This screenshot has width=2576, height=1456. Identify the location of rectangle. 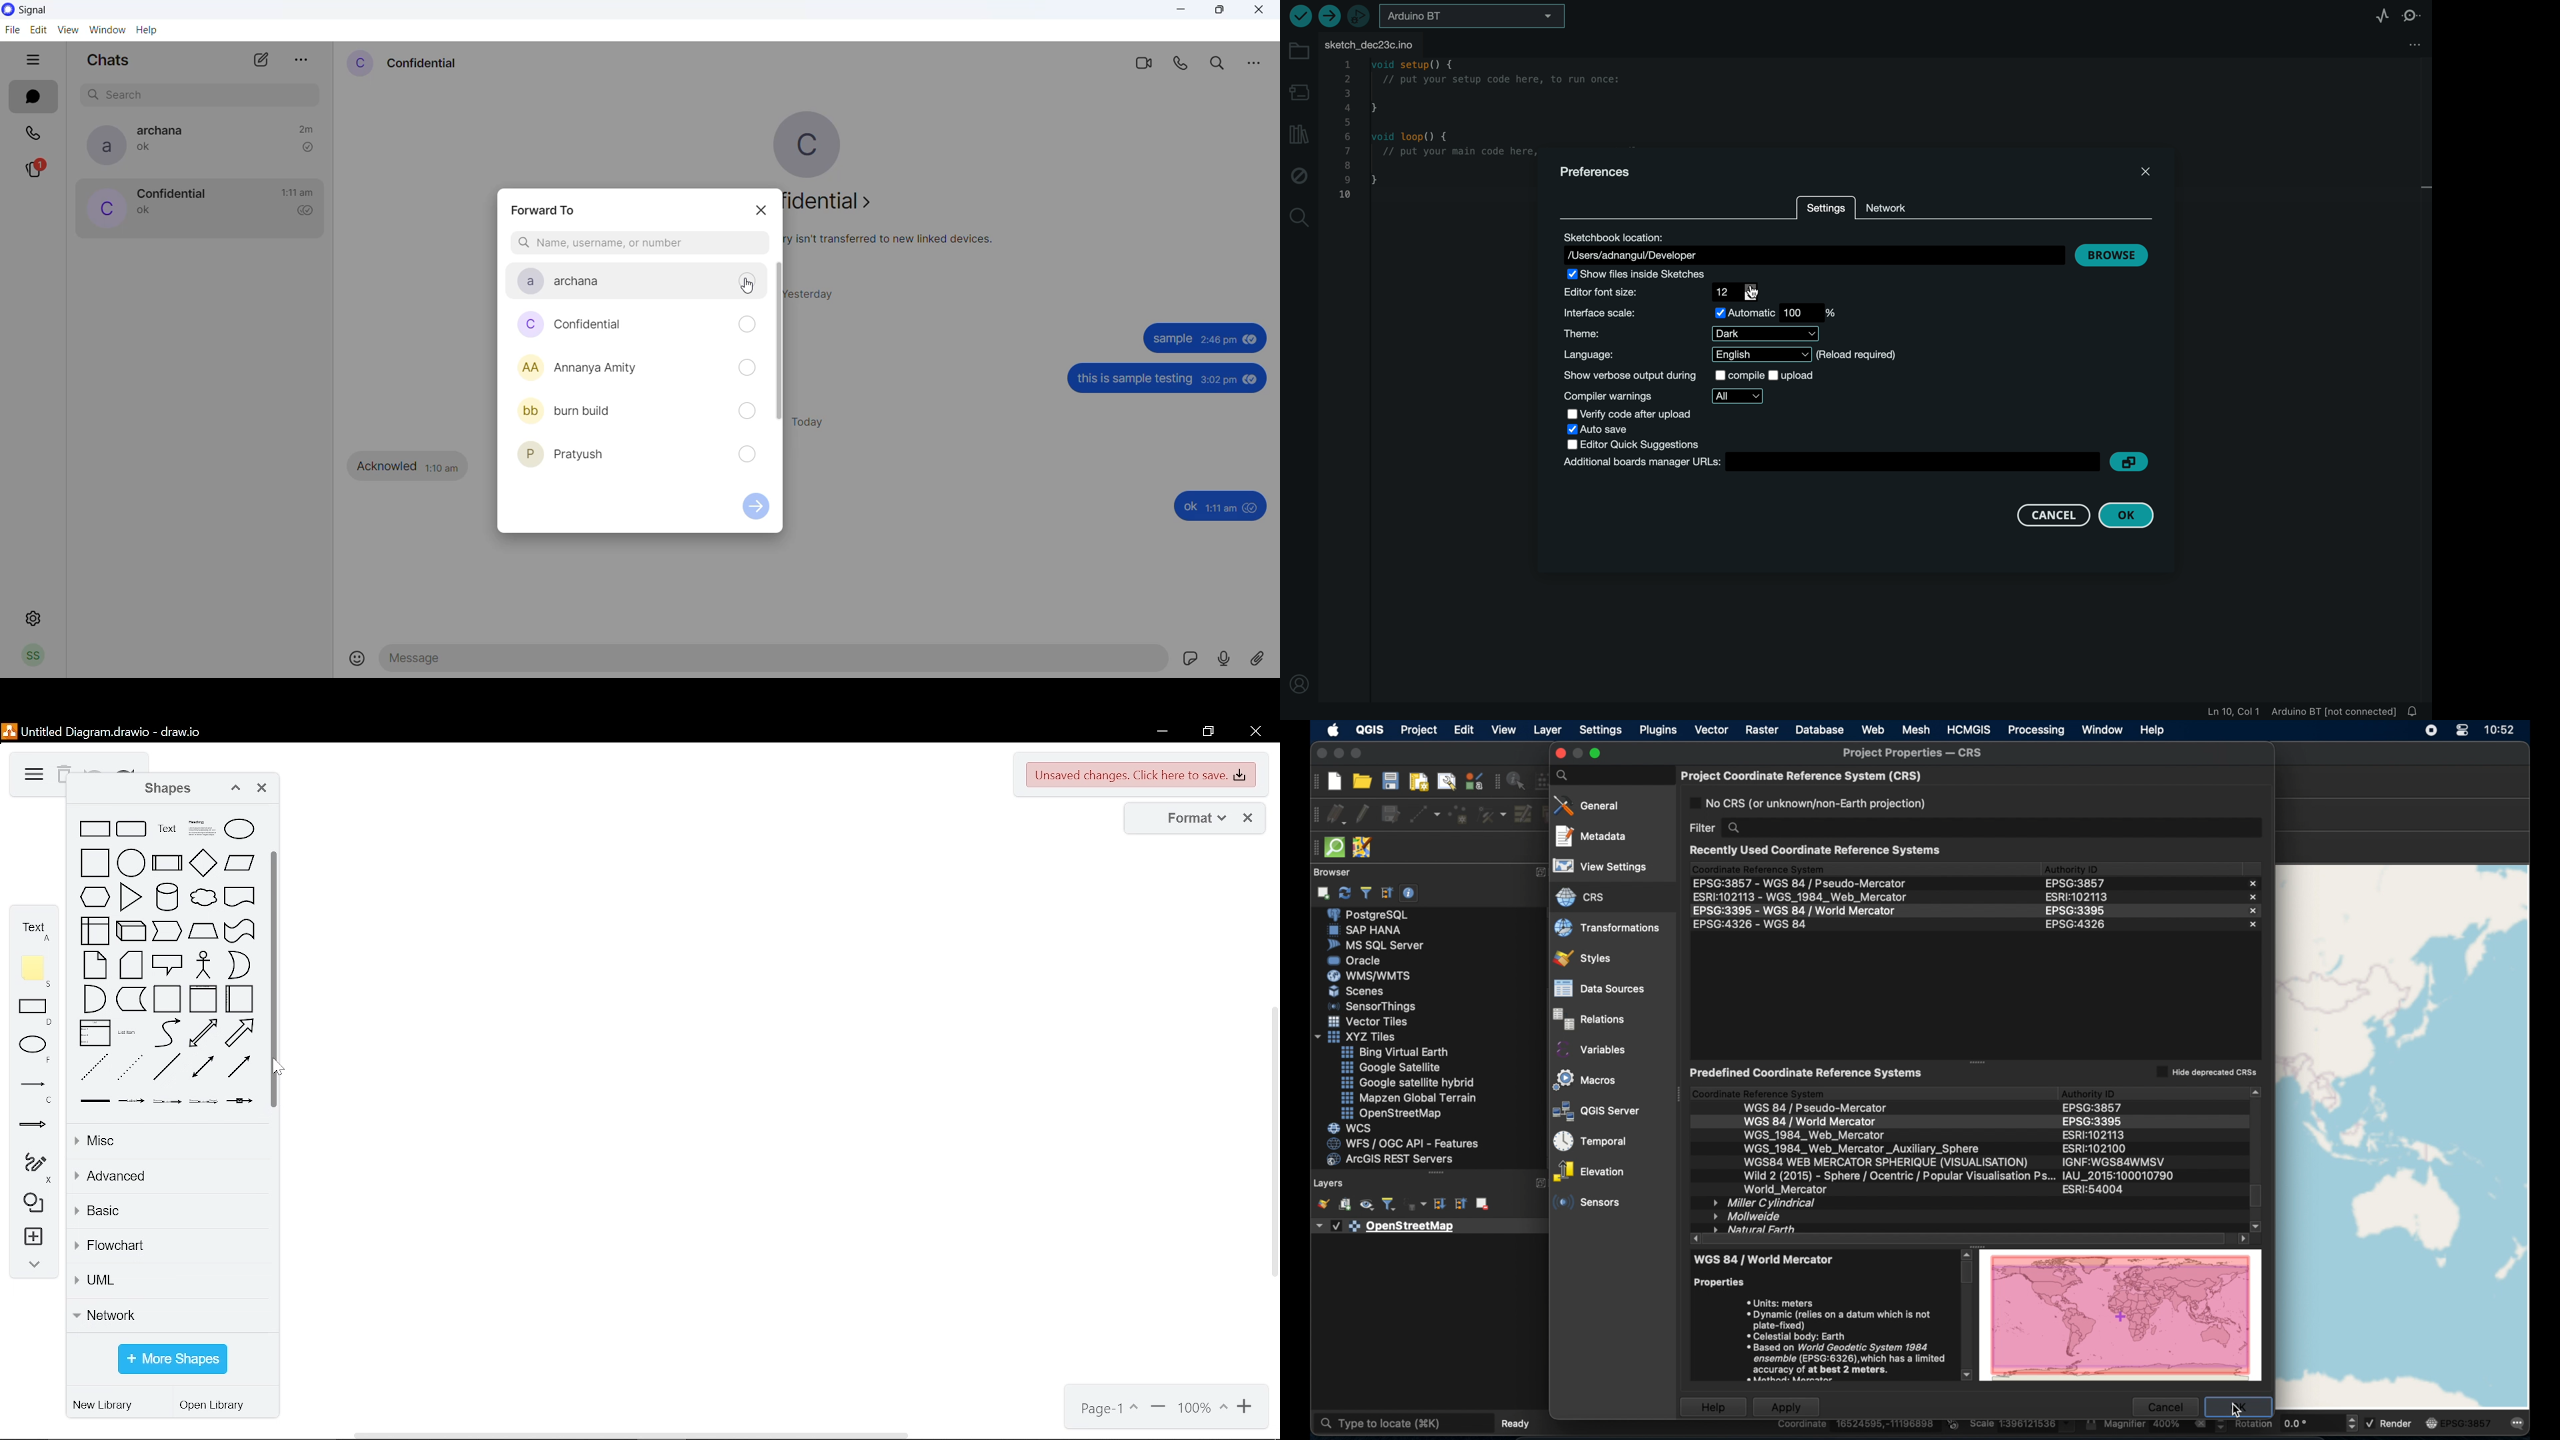
(36, 1013).